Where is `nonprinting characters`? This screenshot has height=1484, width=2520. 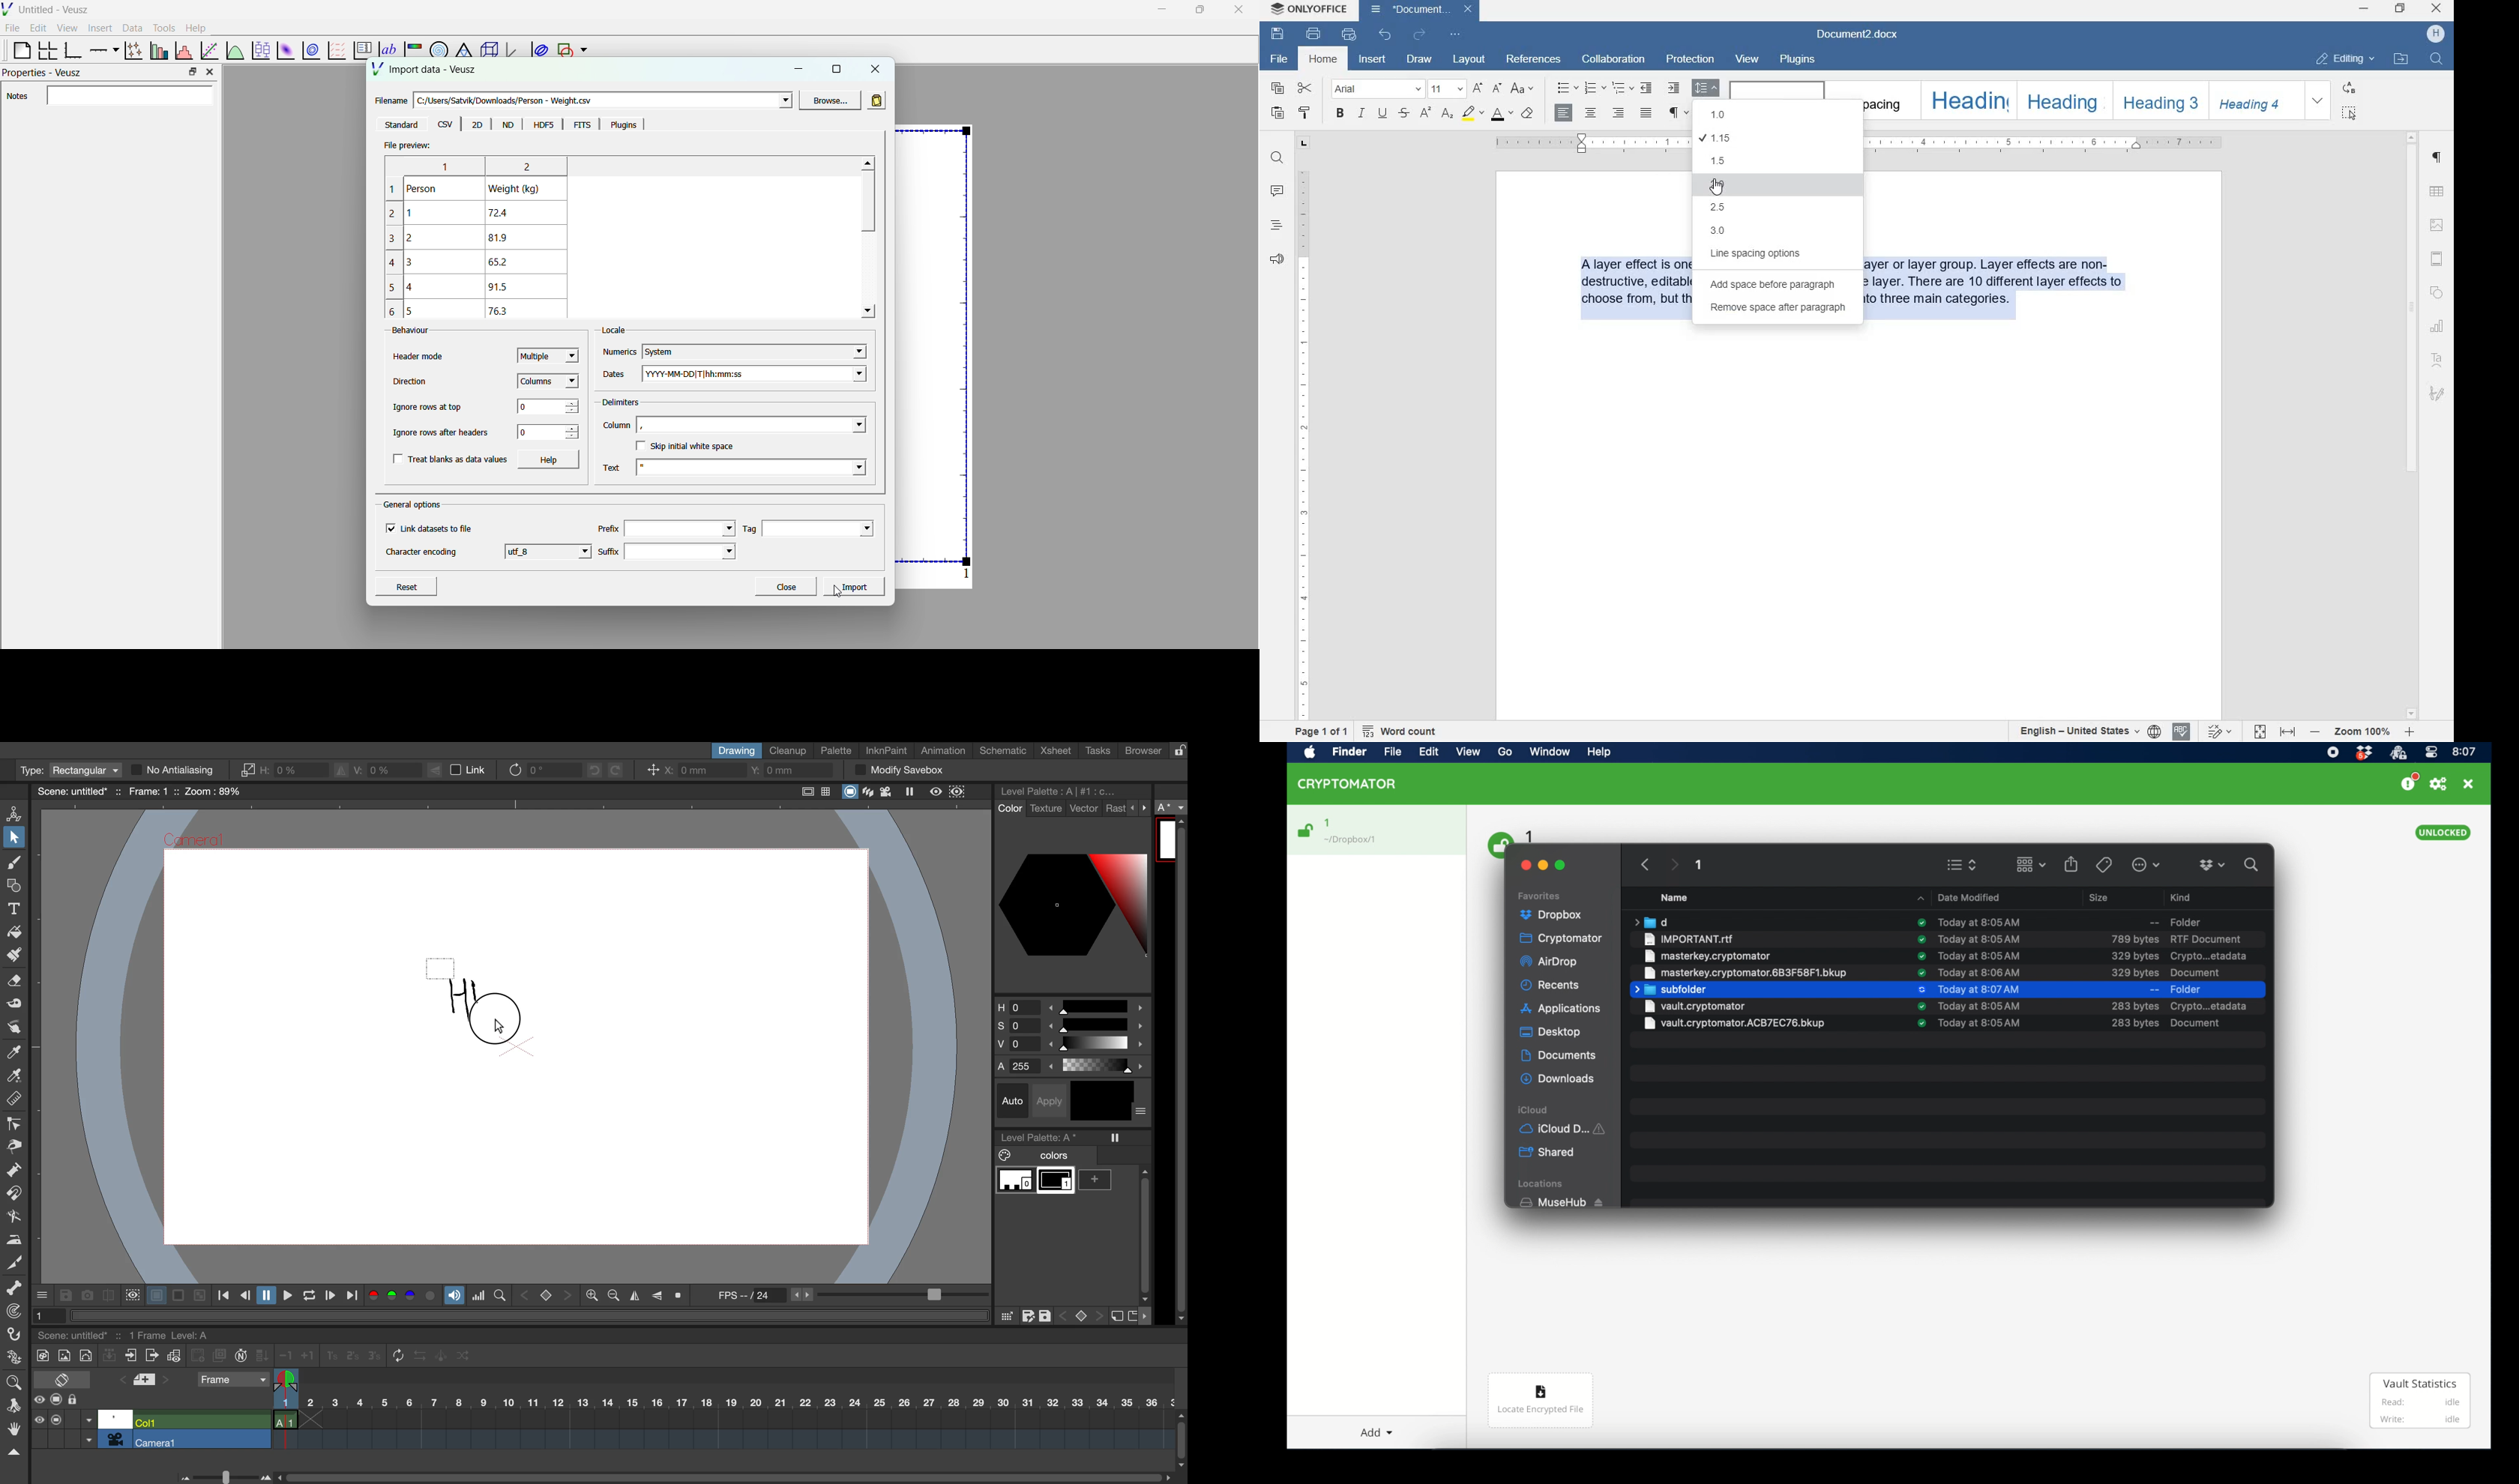
nonprinting characters is located at coordinates (1677, 112).